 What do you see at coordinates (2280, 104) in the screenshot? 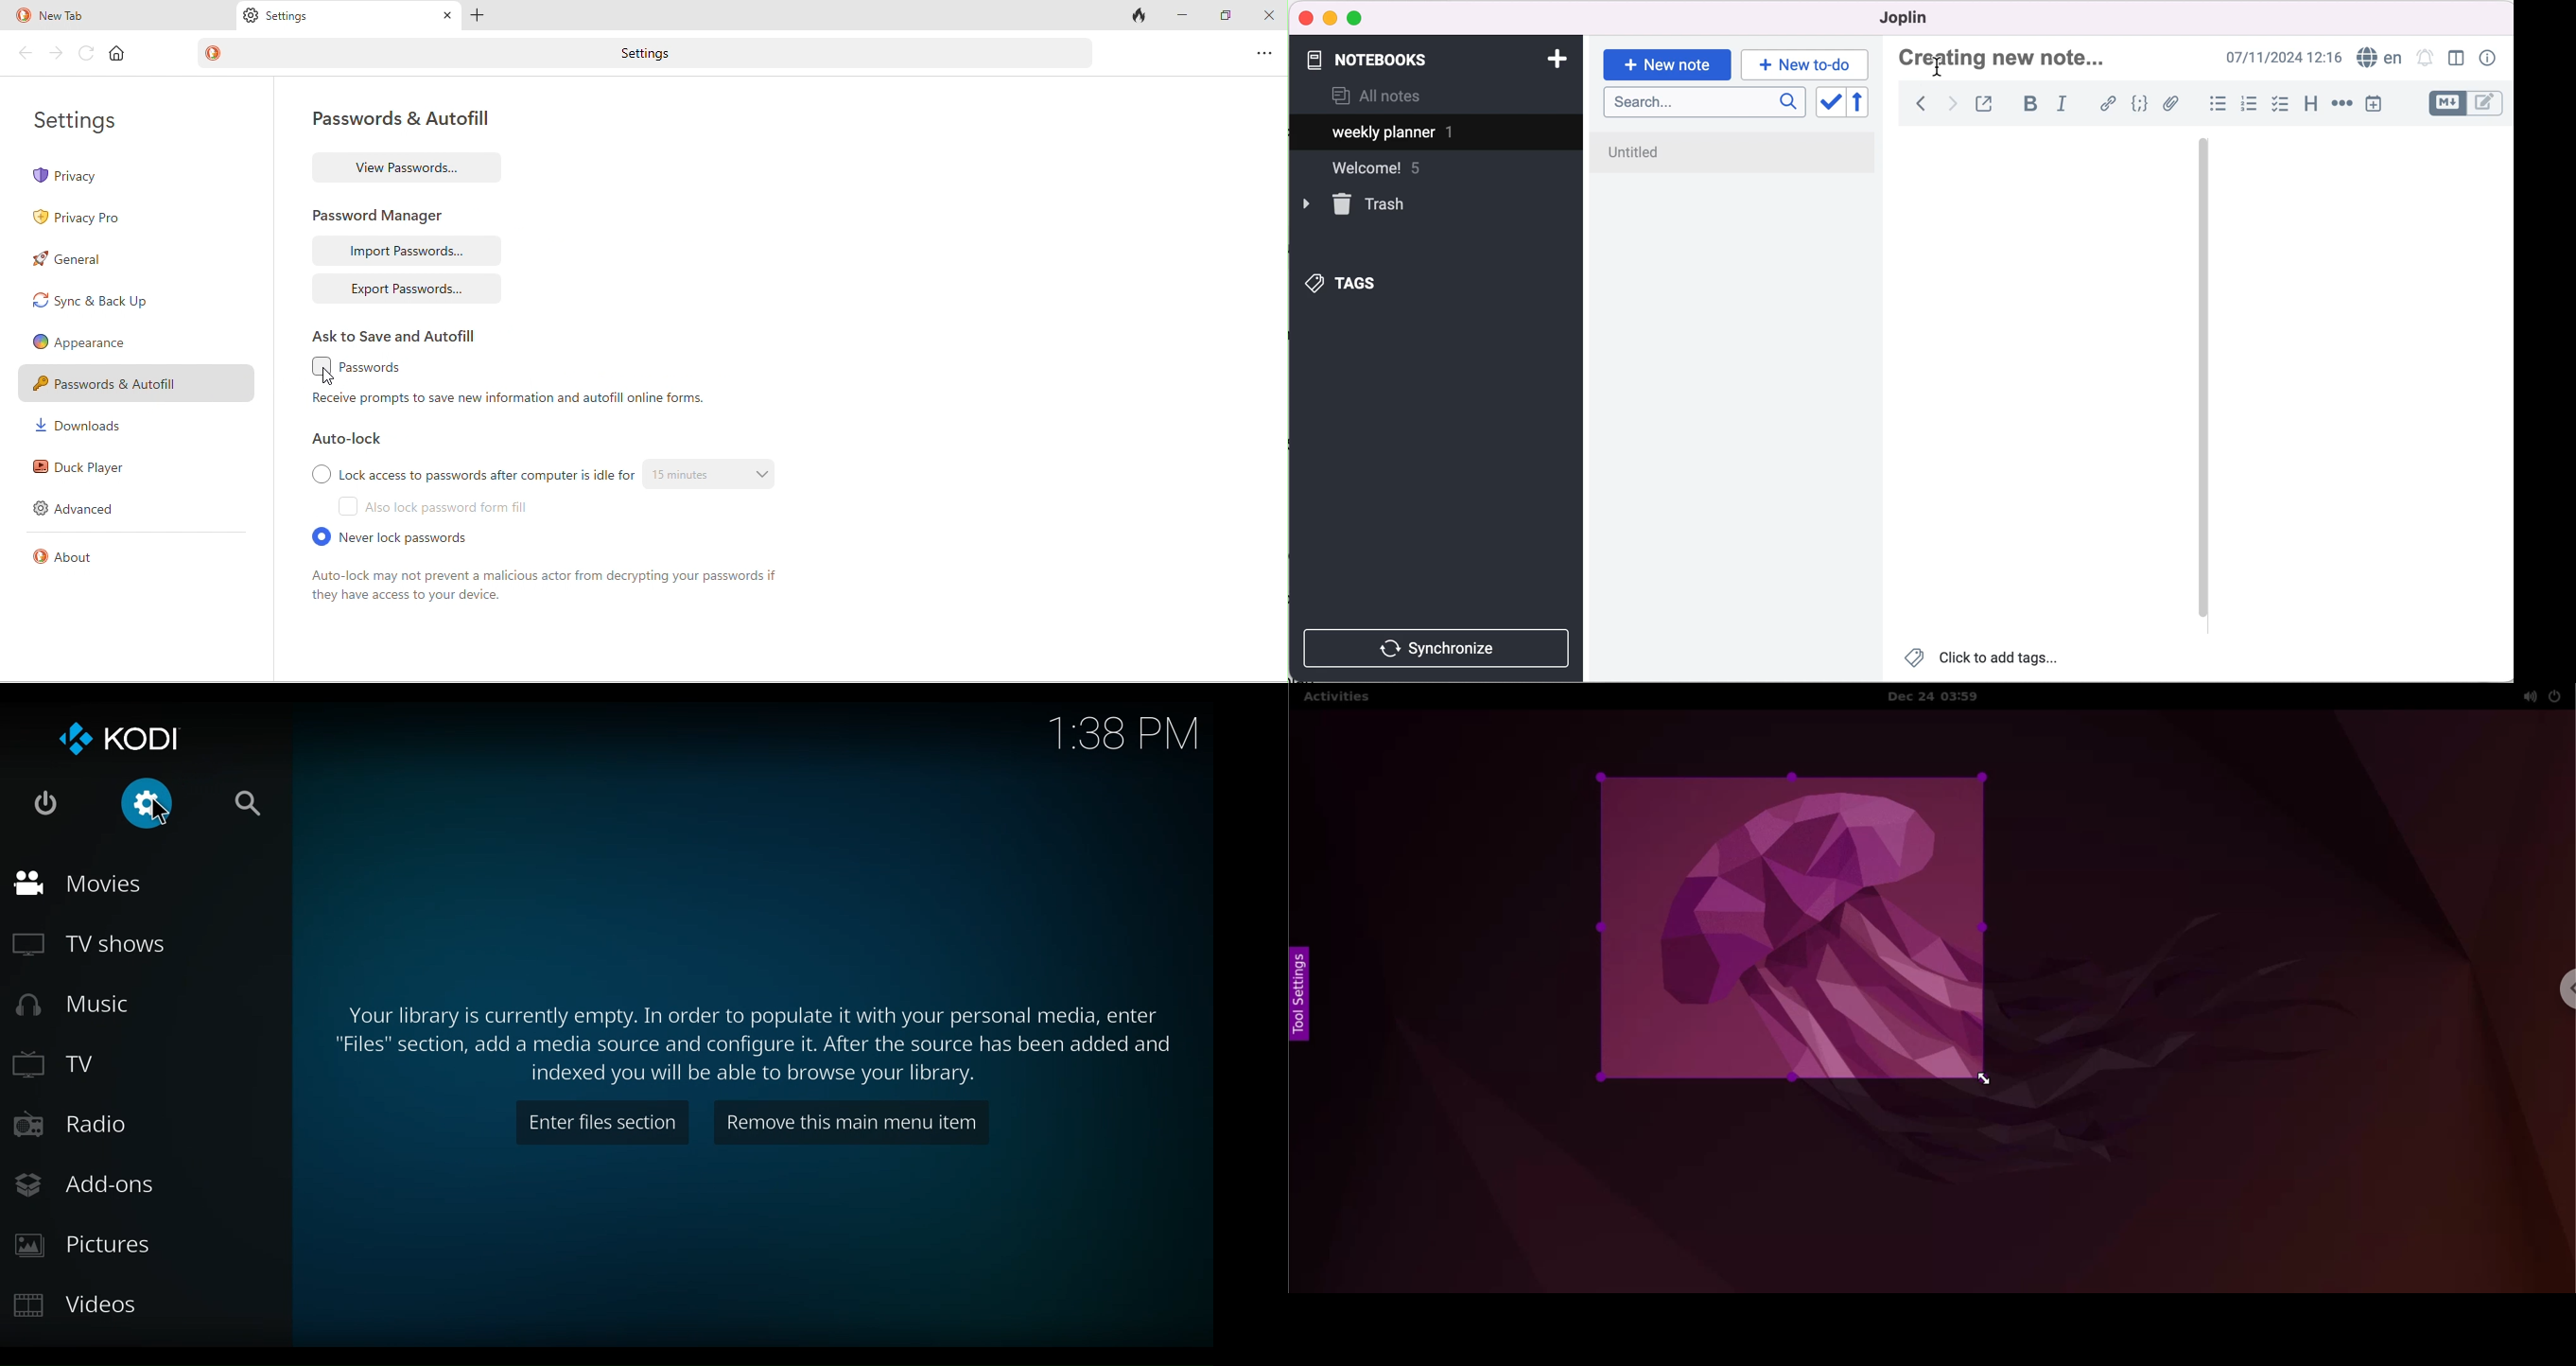
I see `checkbox` at bounding box center [2280, 104].